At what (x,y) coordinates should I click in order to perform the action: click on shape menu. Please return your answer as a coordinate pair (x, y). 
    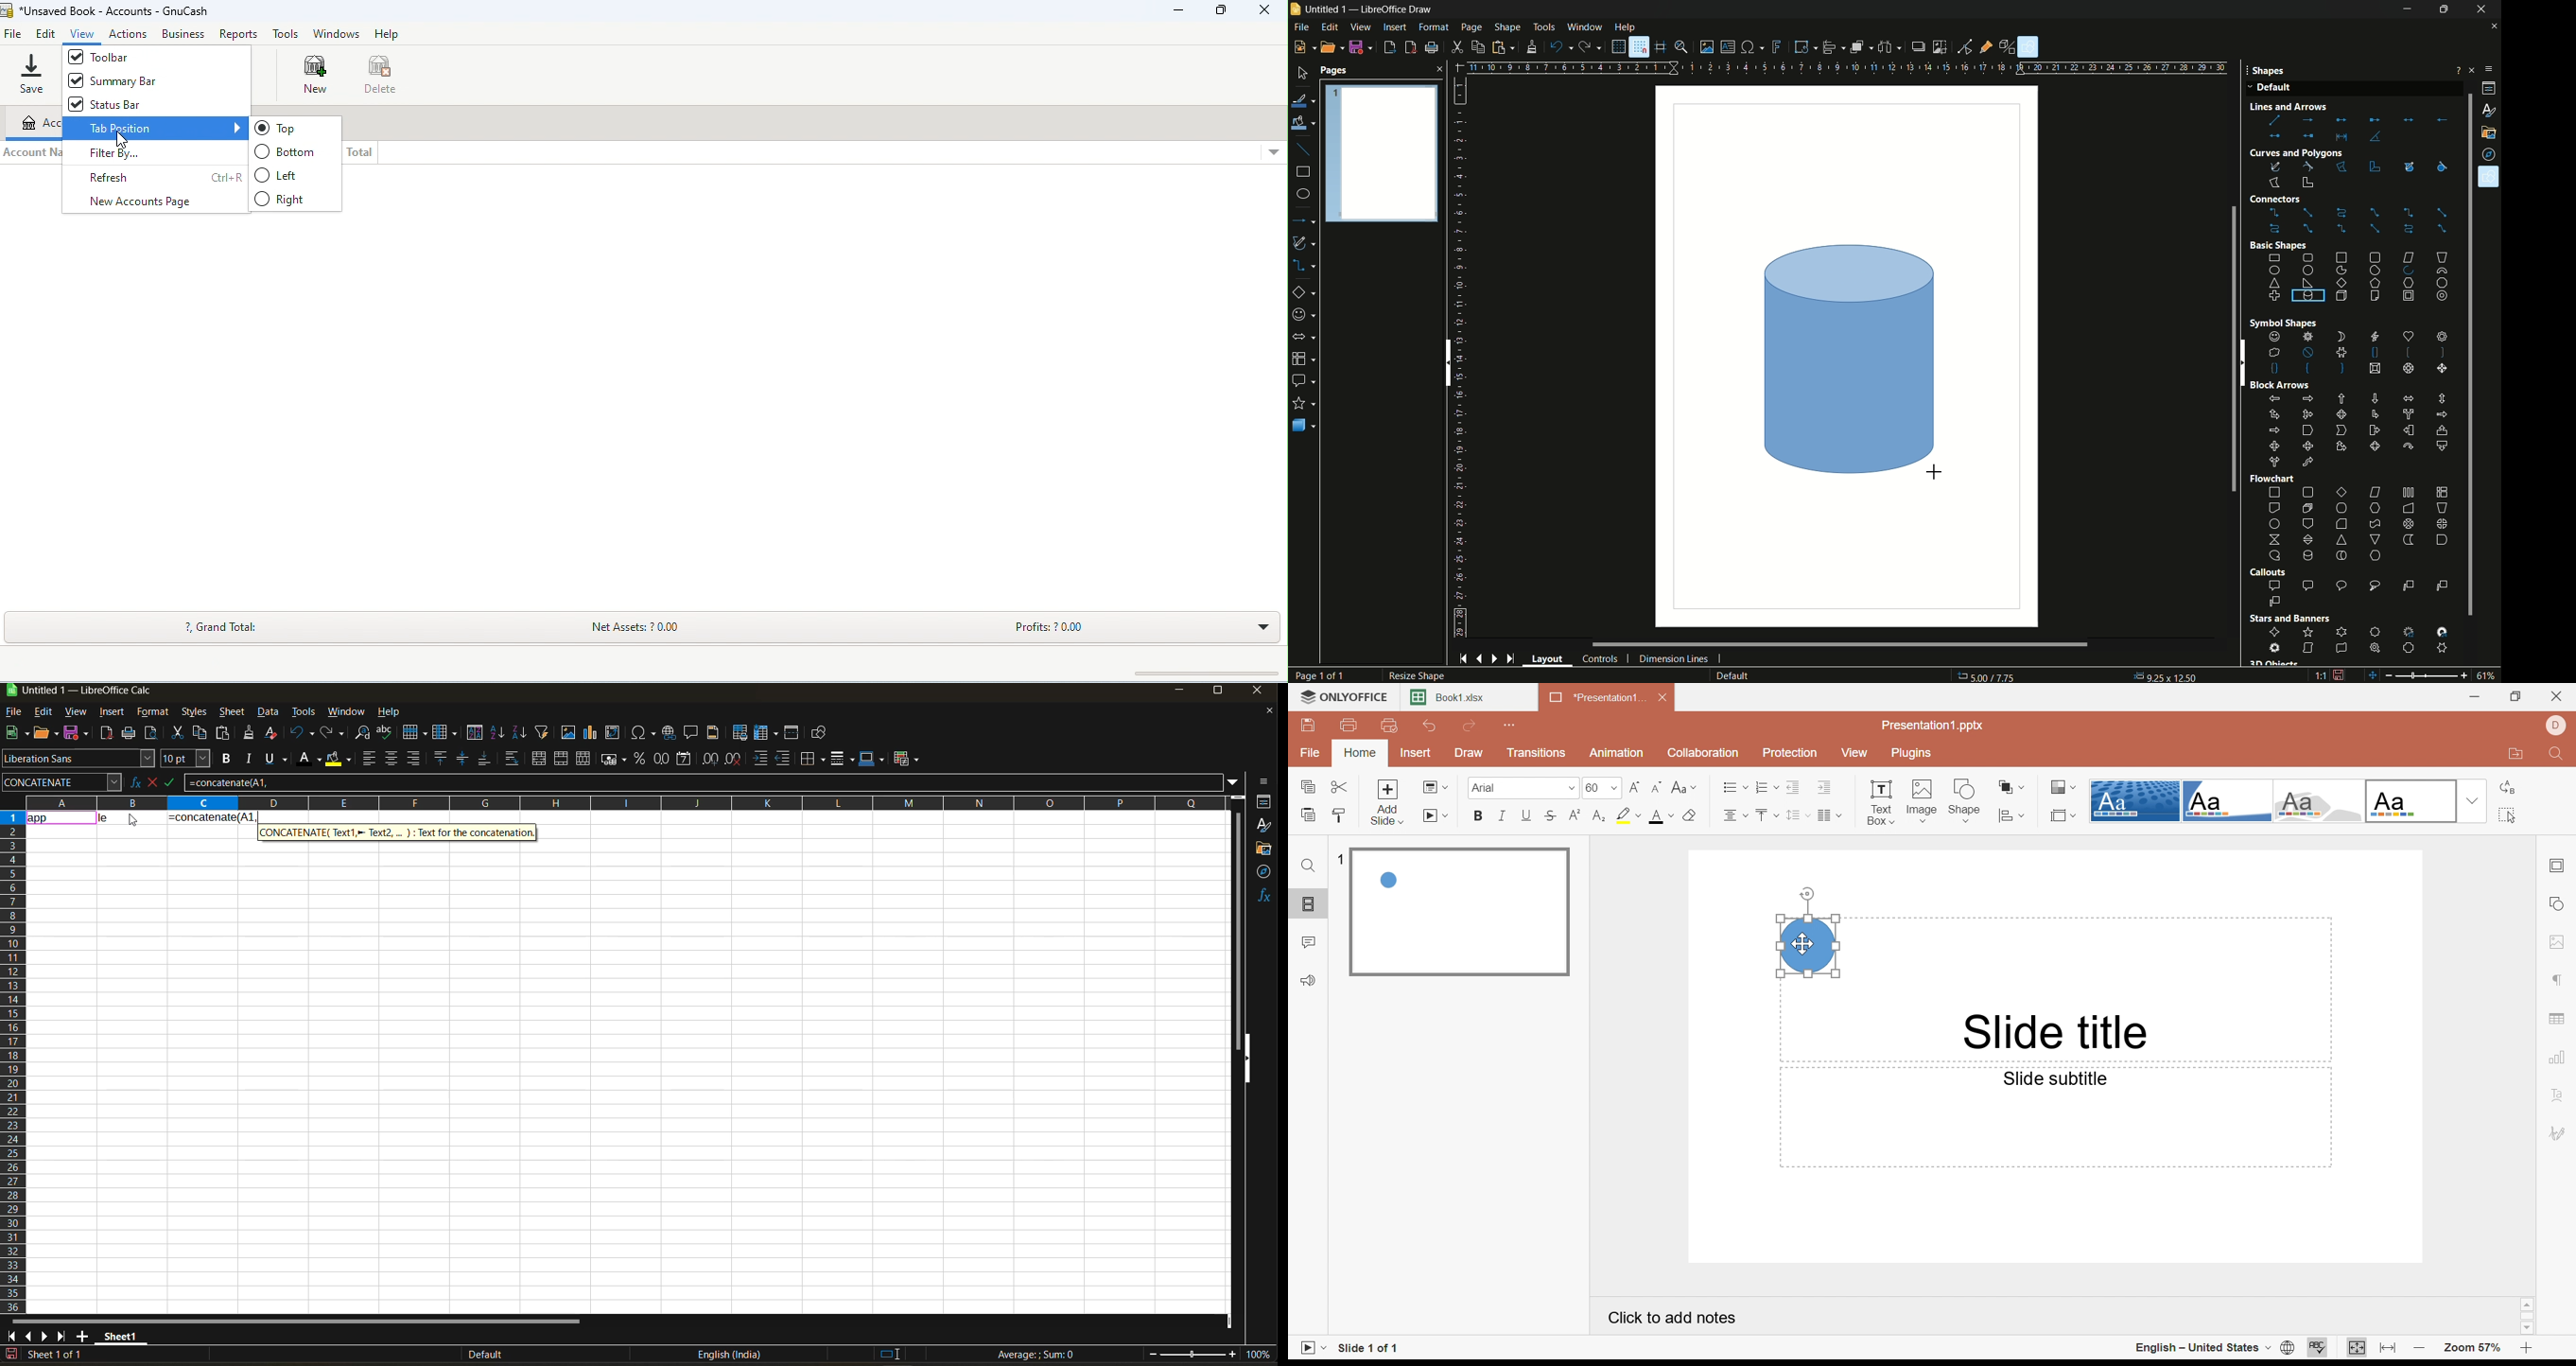
    Looking at the image, I should click on (1509, 27).